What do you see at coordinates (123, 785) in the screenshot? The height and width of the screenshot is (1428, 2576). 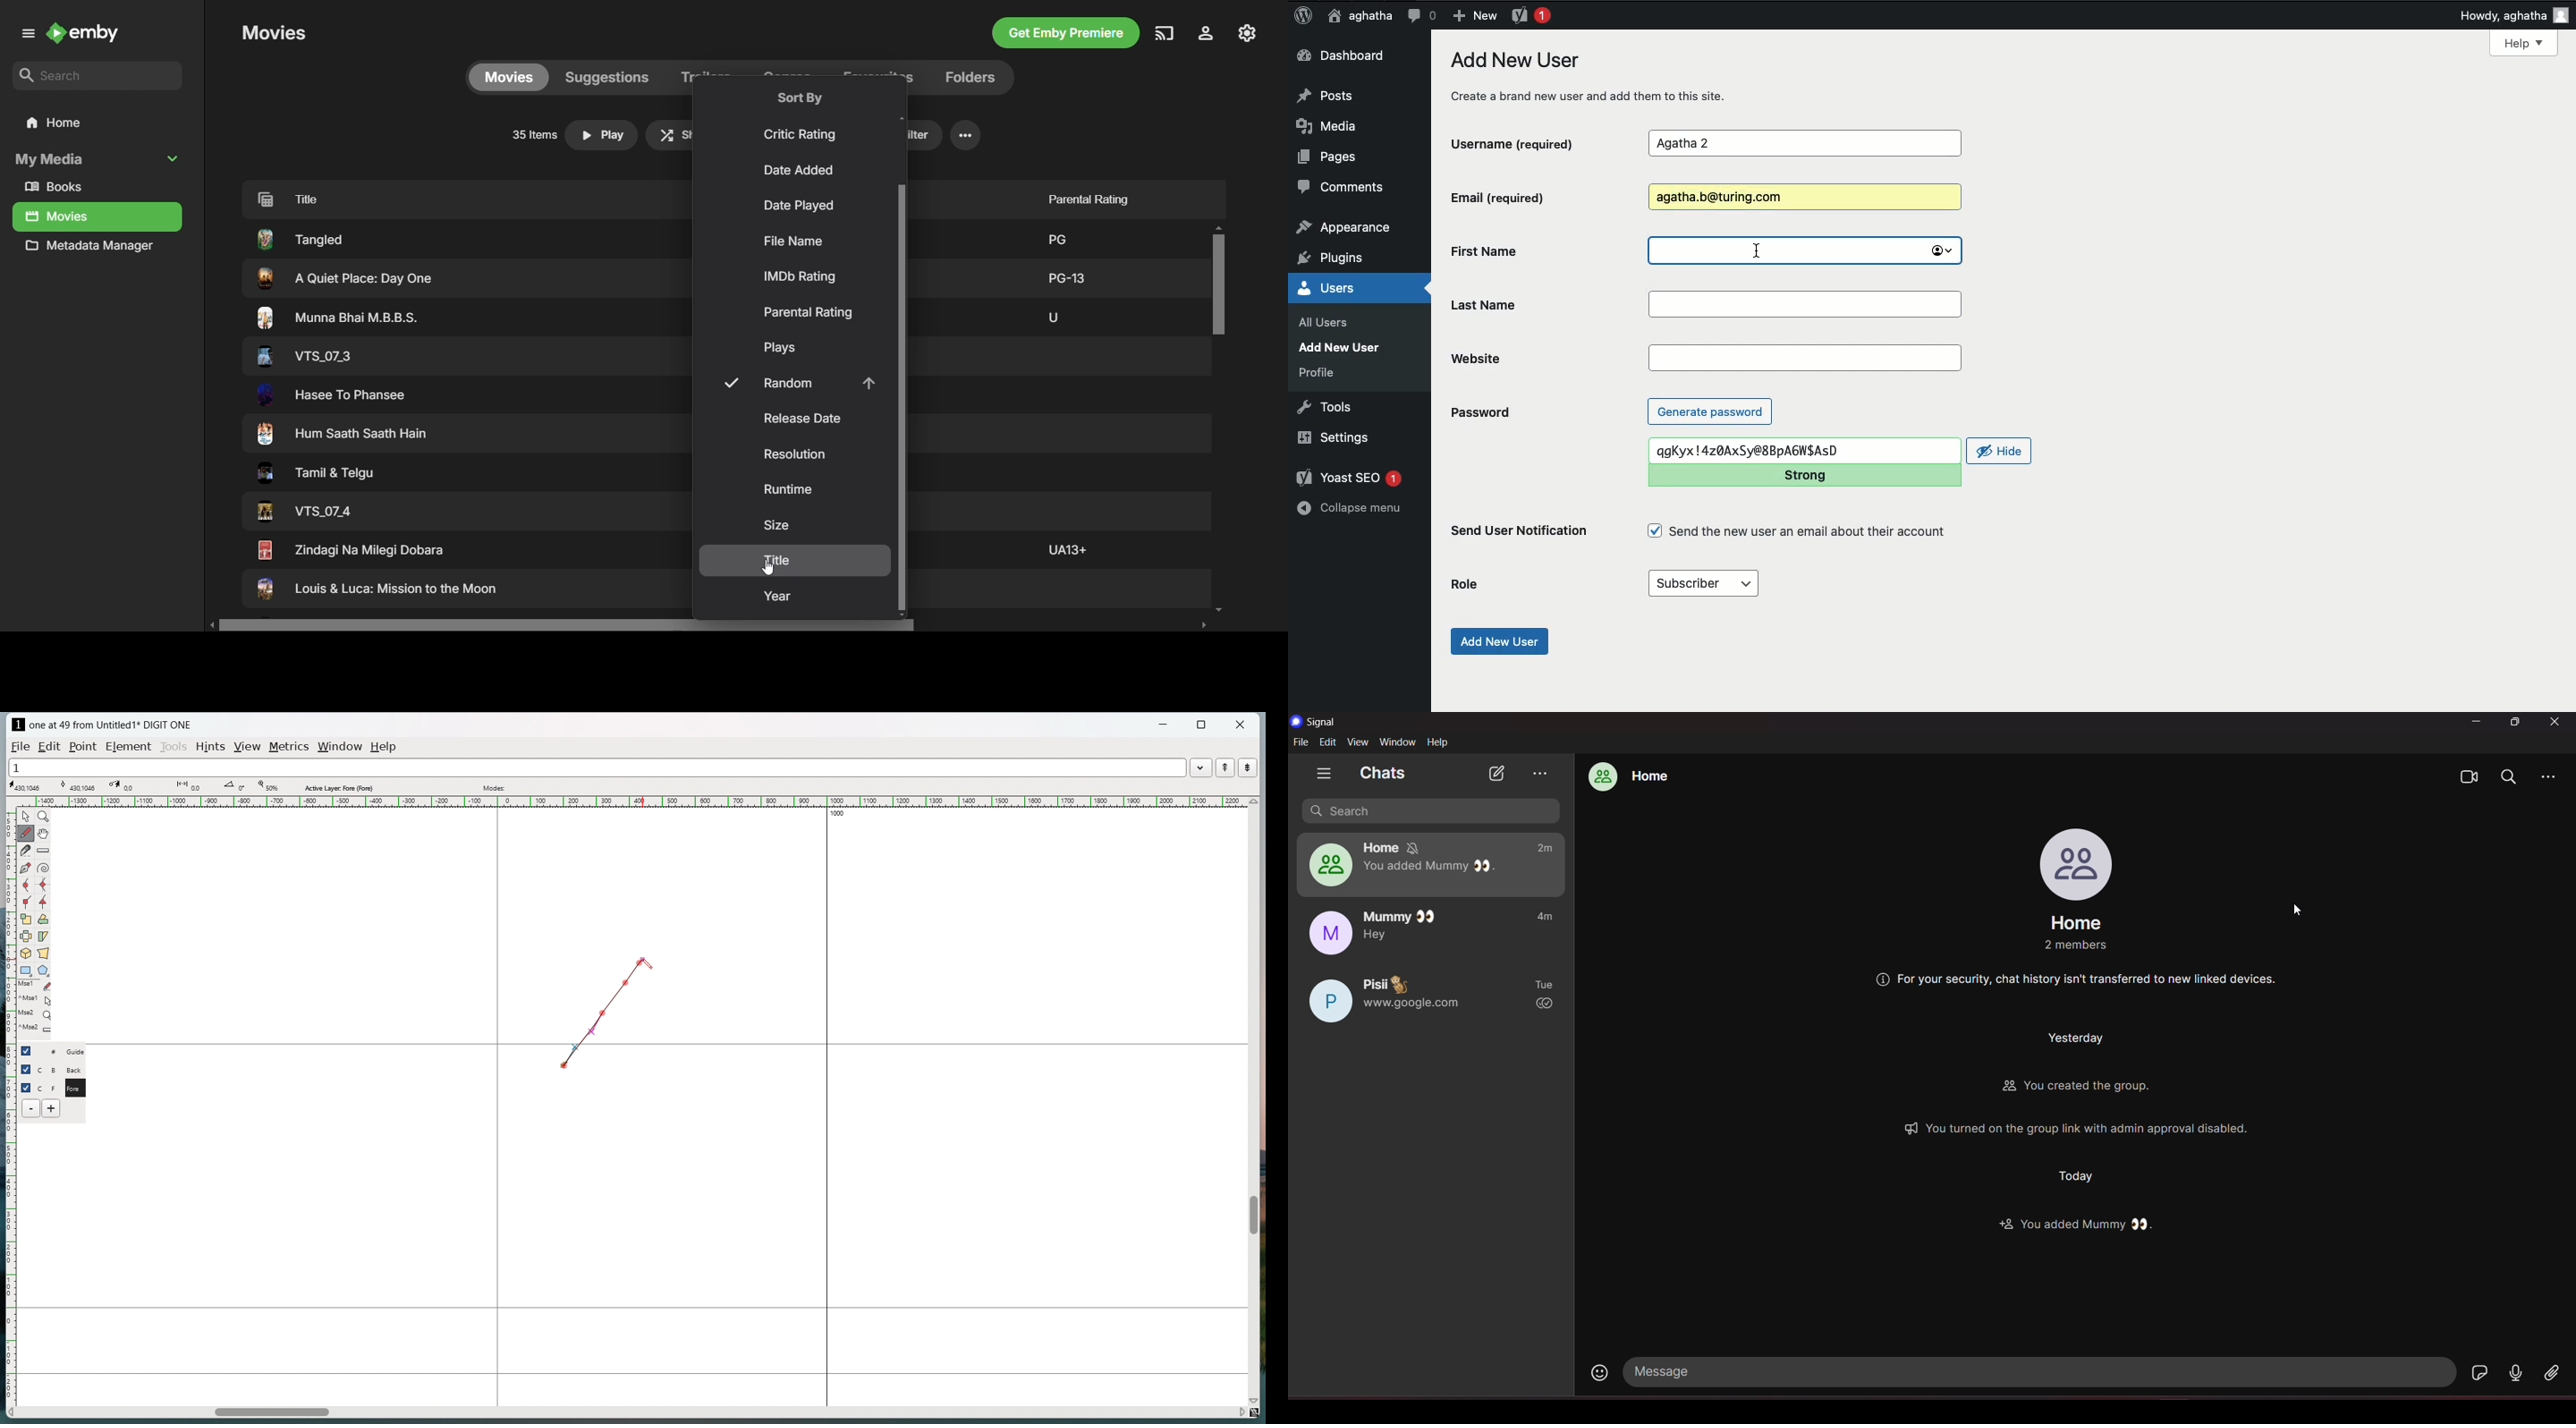 I see `coordinate of destination` at bounding box center [123, 785].